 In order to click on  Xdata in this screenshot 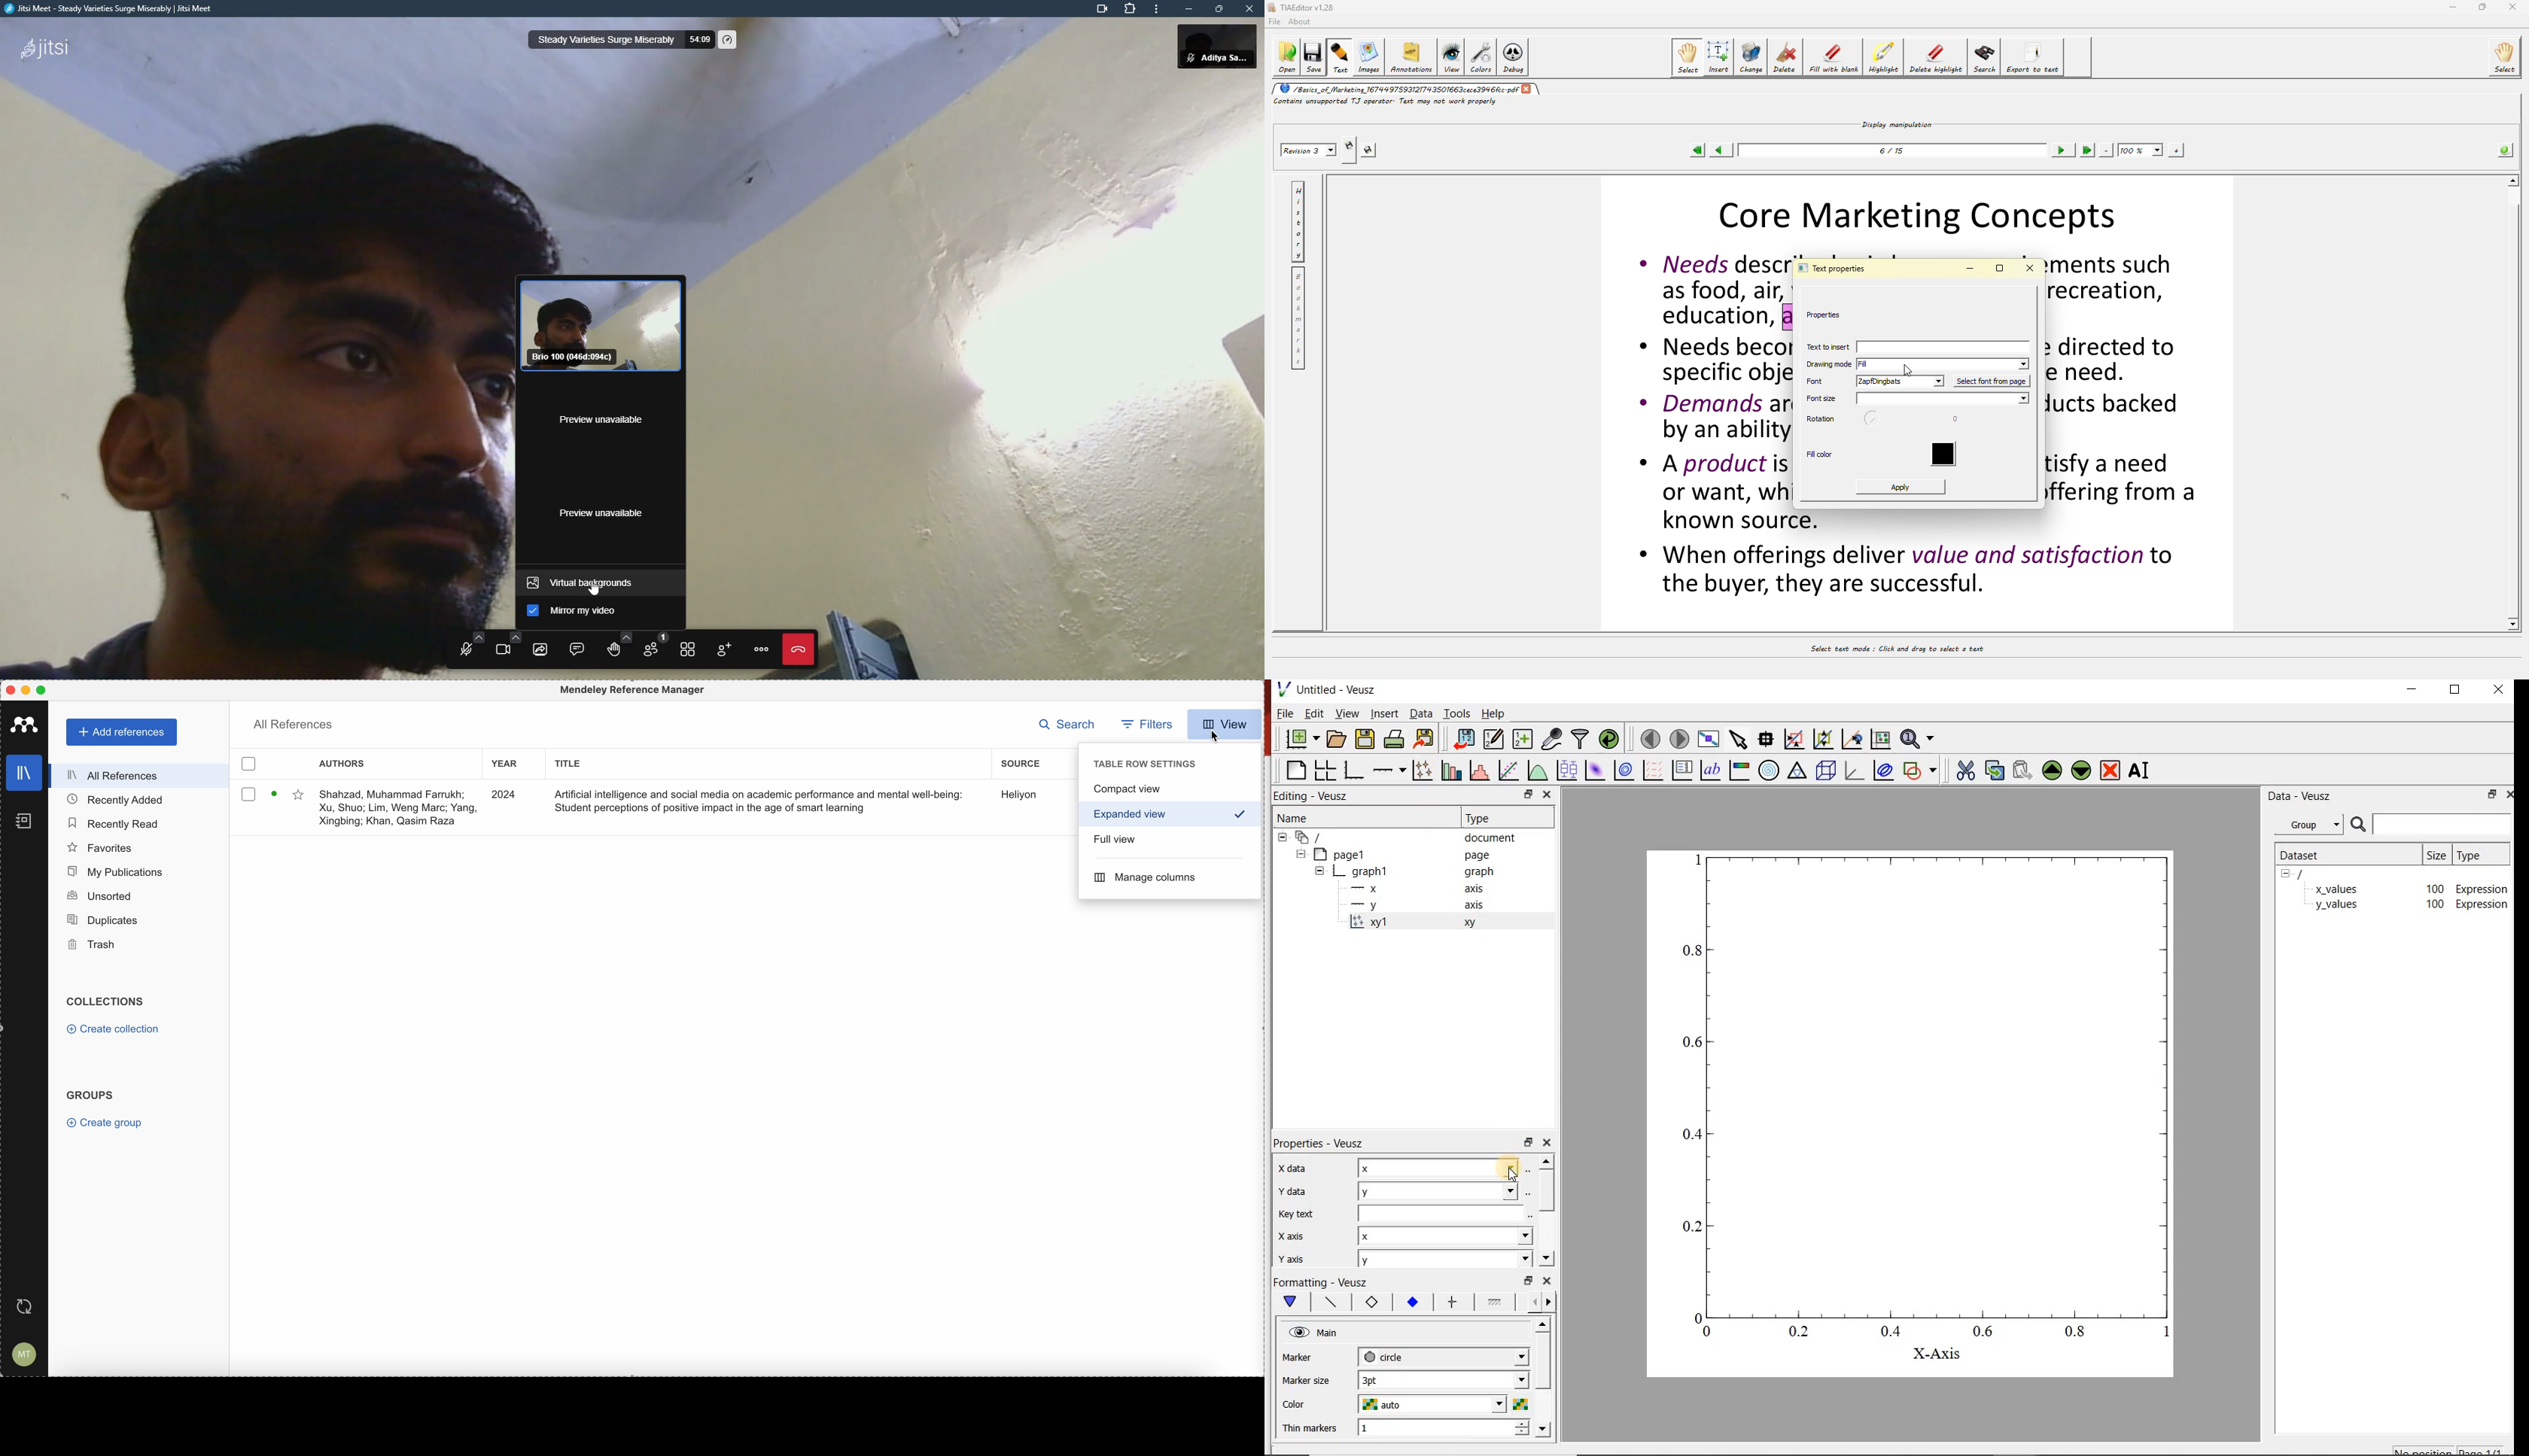, I will do `click(1297, 1170)`.